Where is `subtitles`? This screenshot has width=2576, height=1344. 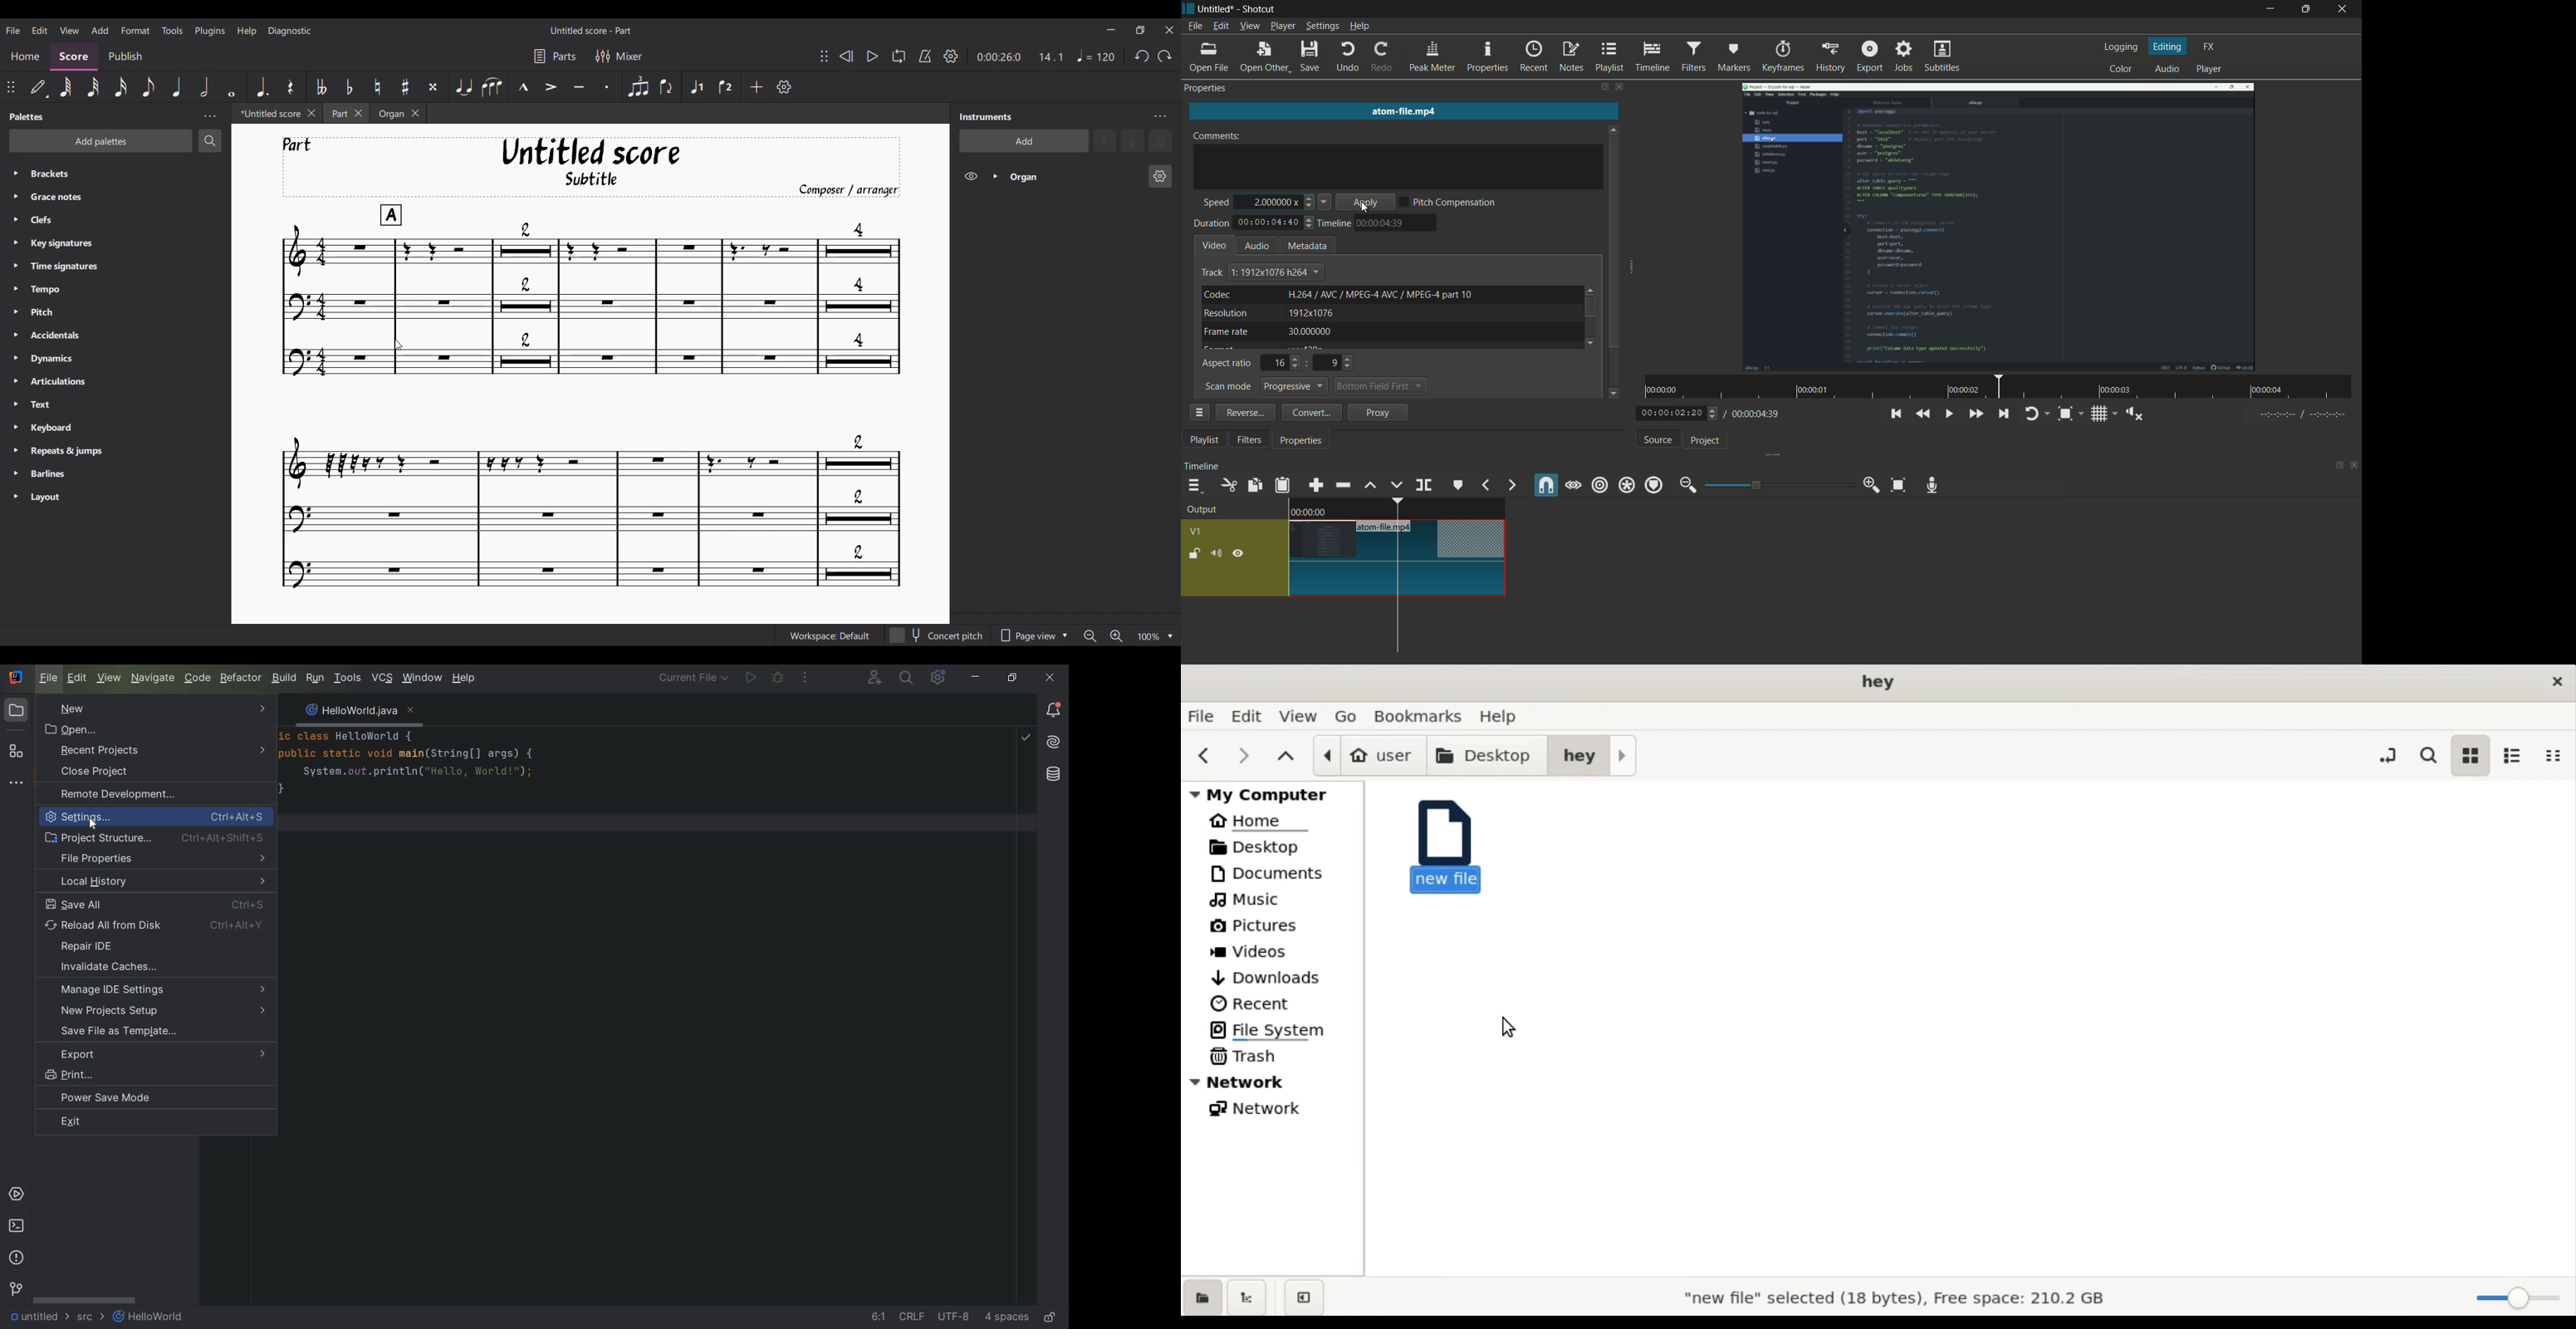
subtitles is located at coordinates (1944, 55).